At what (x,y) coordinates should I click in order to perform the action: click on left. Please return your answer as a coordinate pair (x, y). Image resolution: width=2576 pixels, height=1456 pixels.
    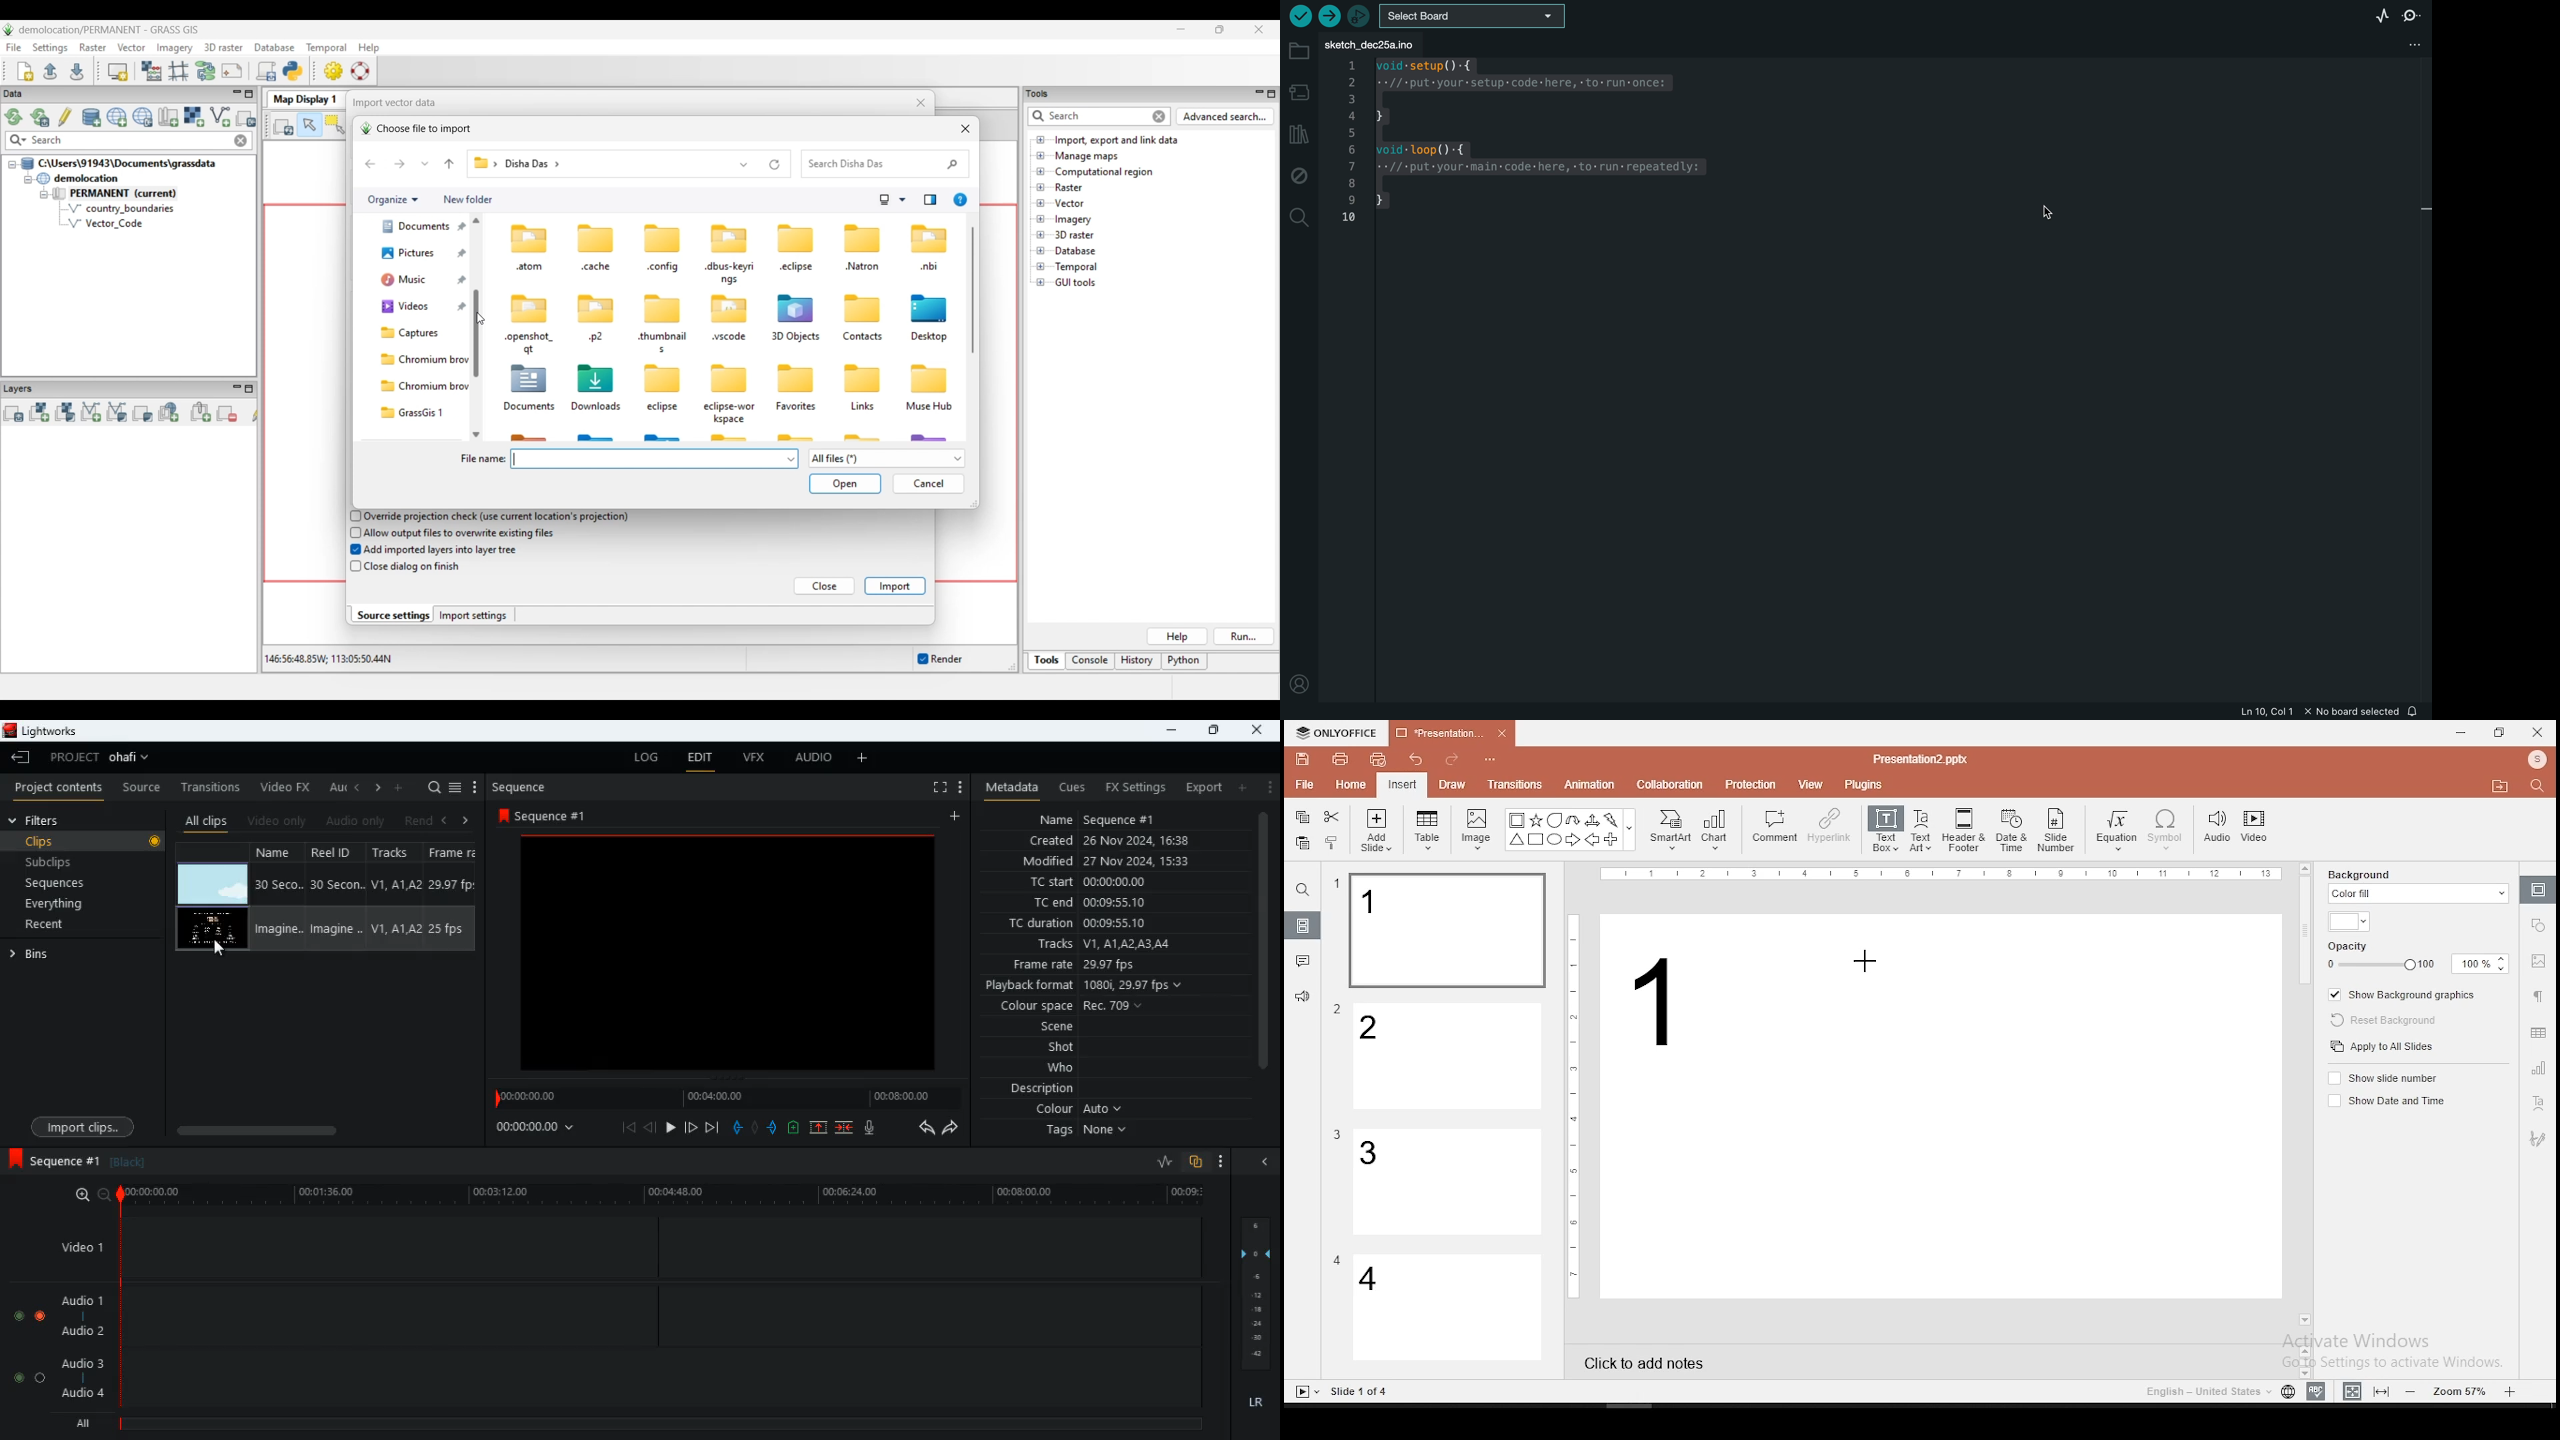
    Looking at the image, I should click on (450, 819).